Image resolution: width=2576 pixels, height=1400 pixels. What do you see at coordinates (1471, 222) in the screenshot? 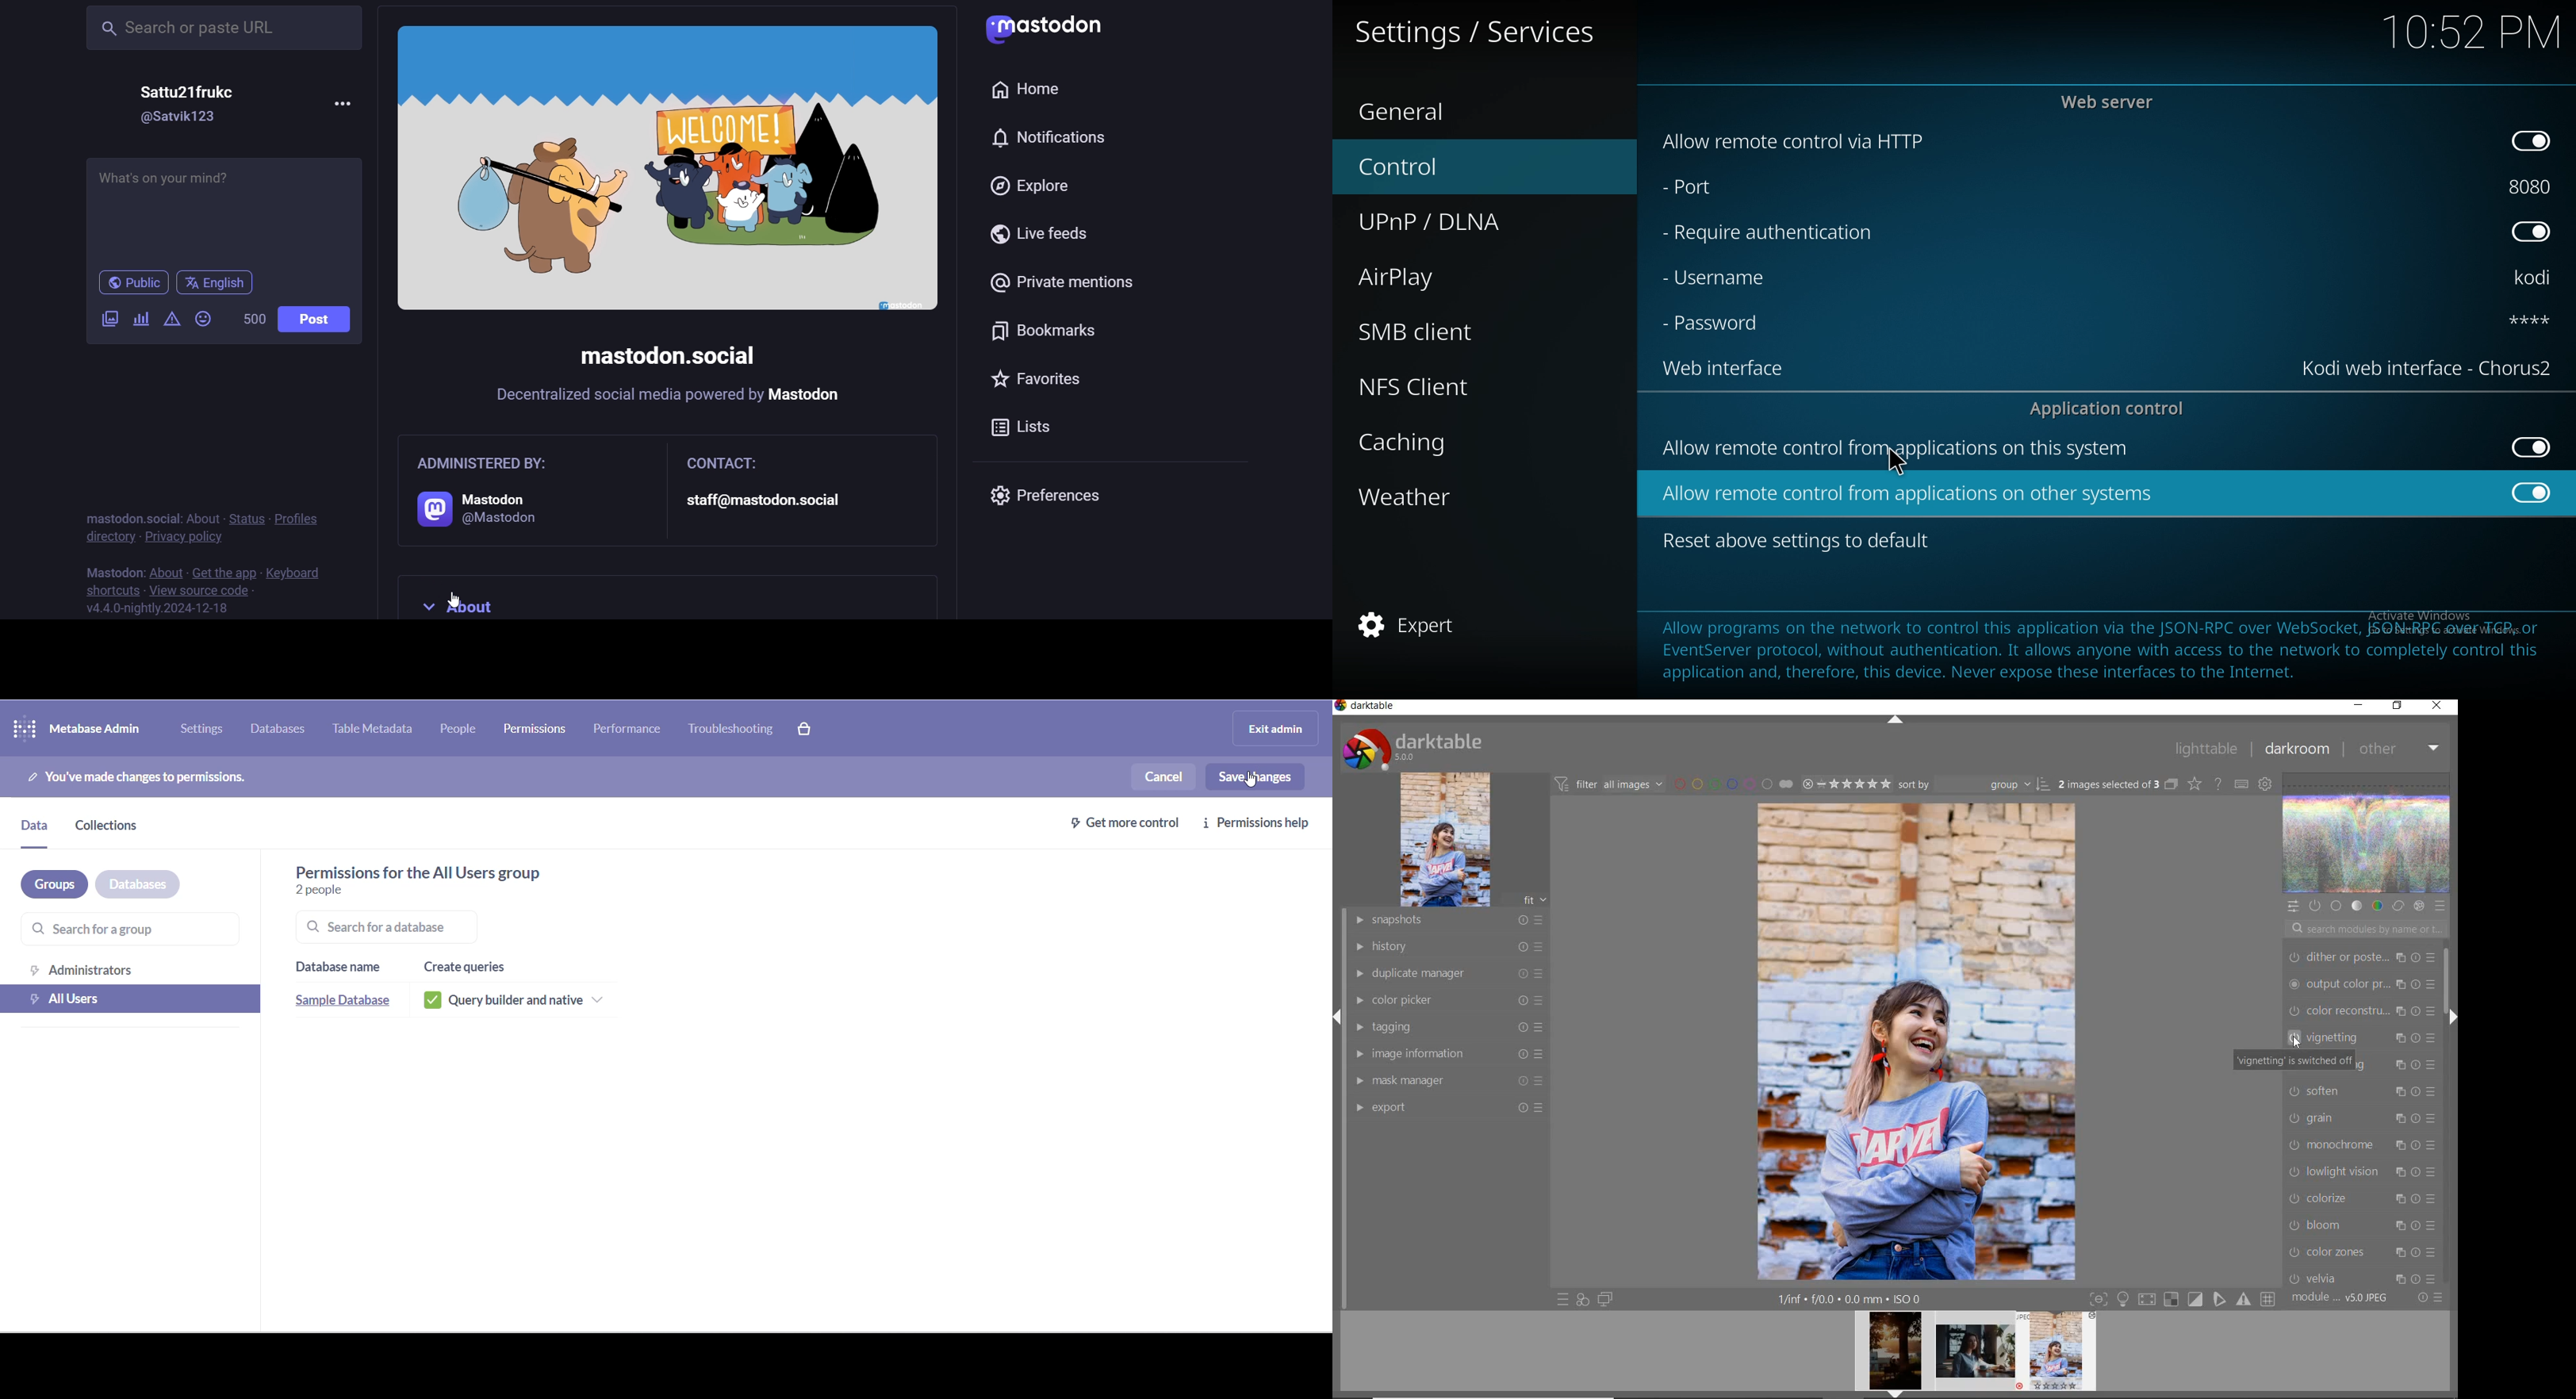
I see `upnp/dlna` at bounding box center [1471, 222].